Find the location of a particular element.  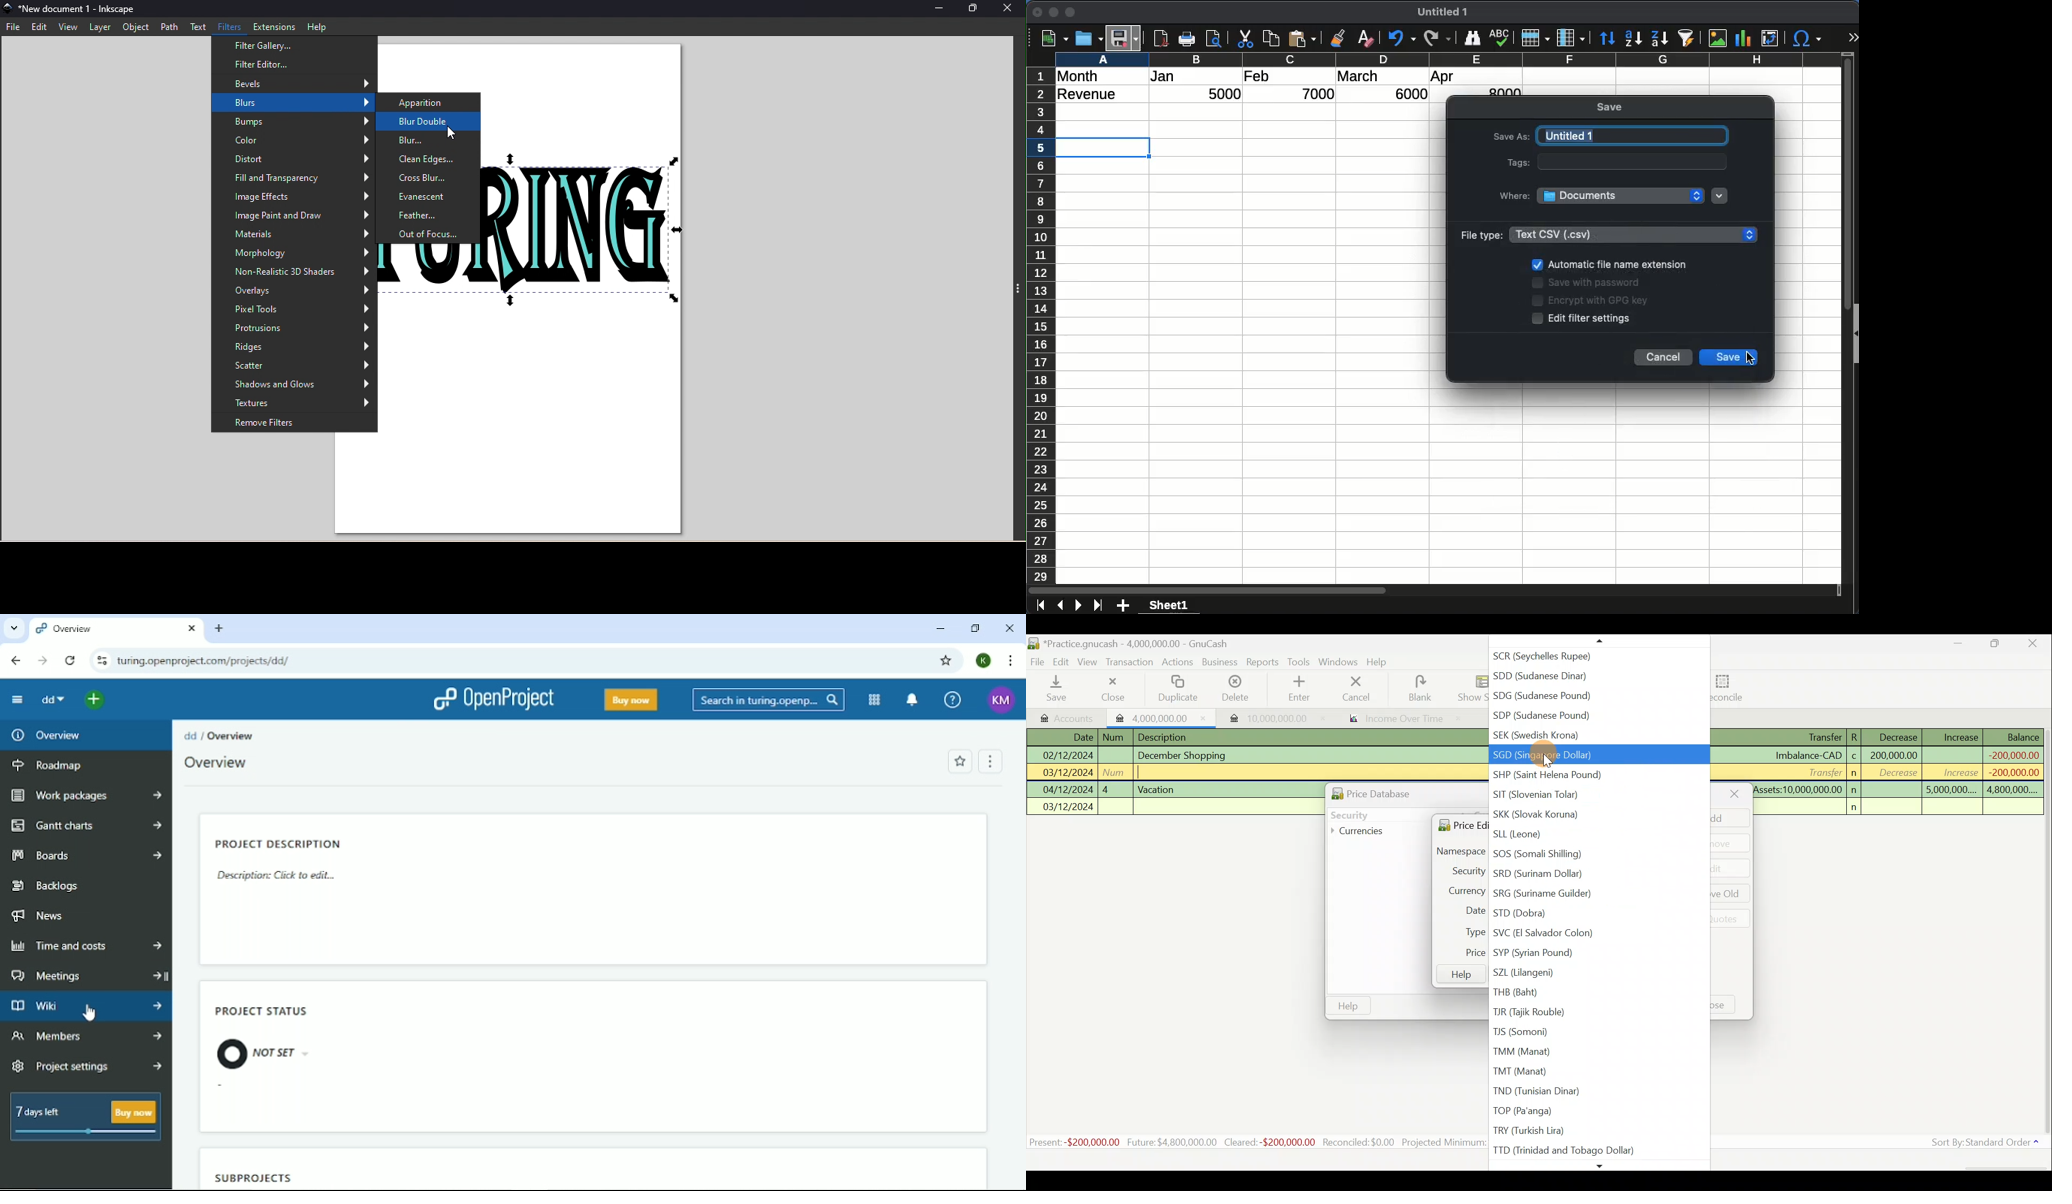

encrypt with GPG key is located at coordinates (1599, 302).